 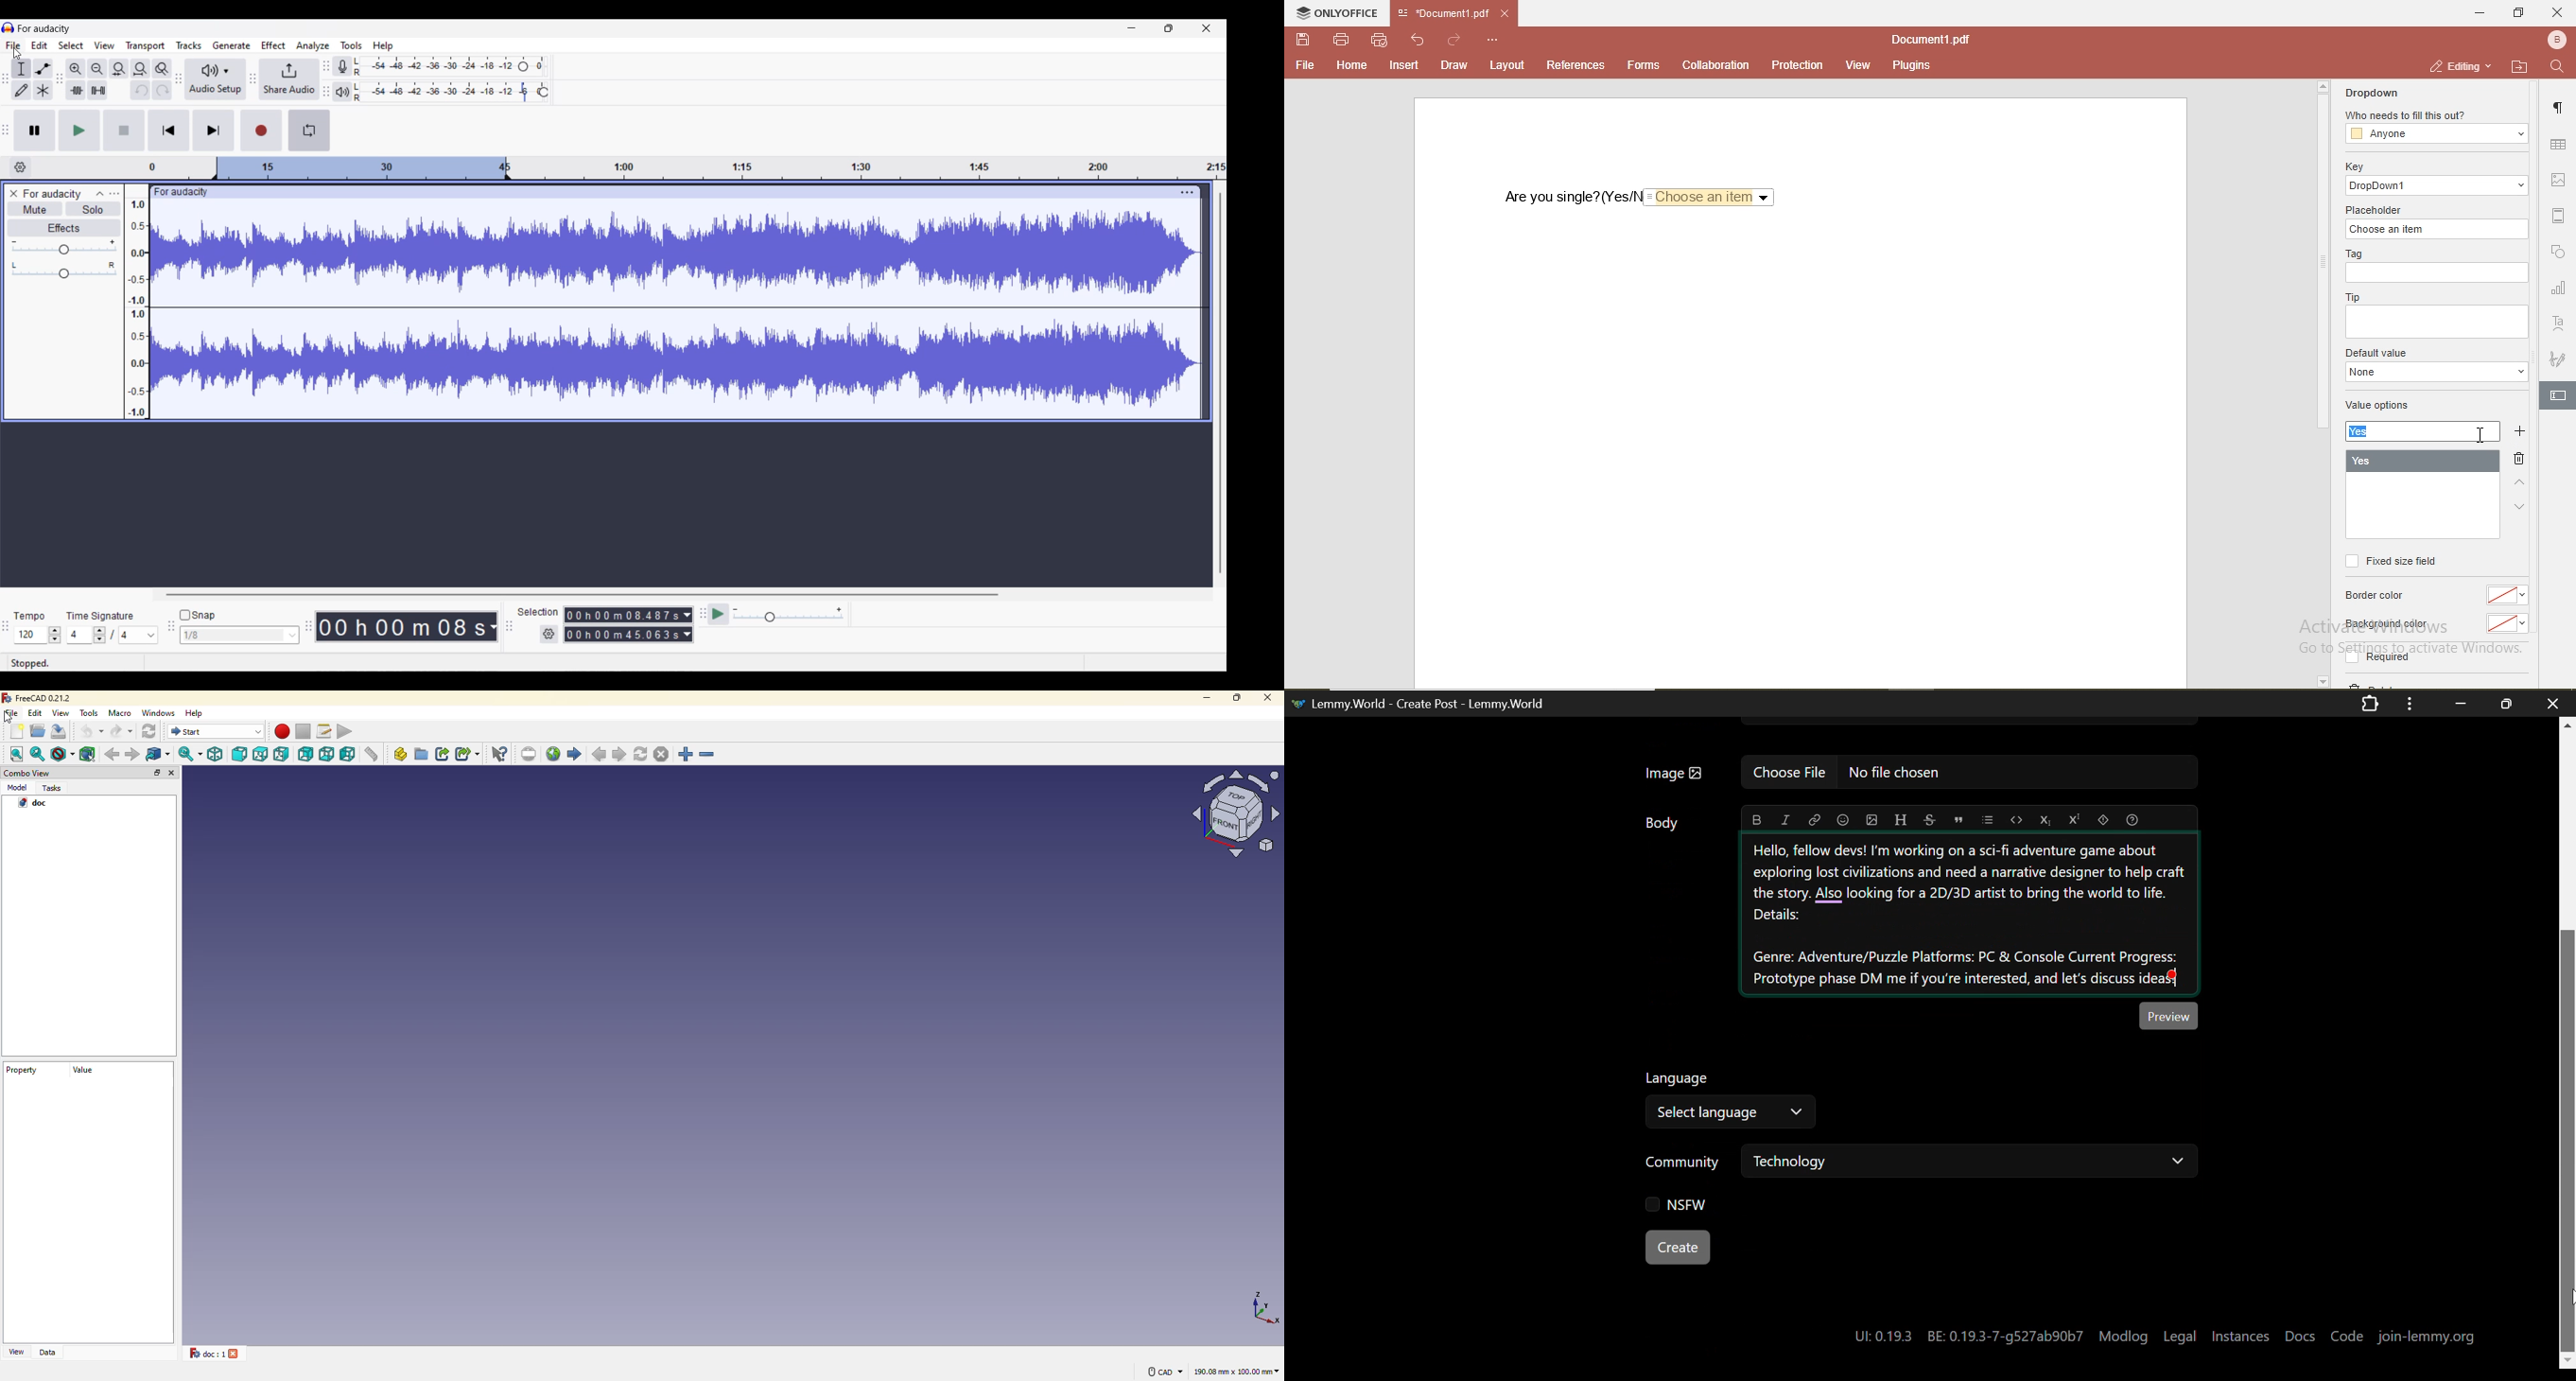 What do you see at coordinates (1678, 1079) in the screenshot?
I see `Language` at bounding box center [1678, 1079].